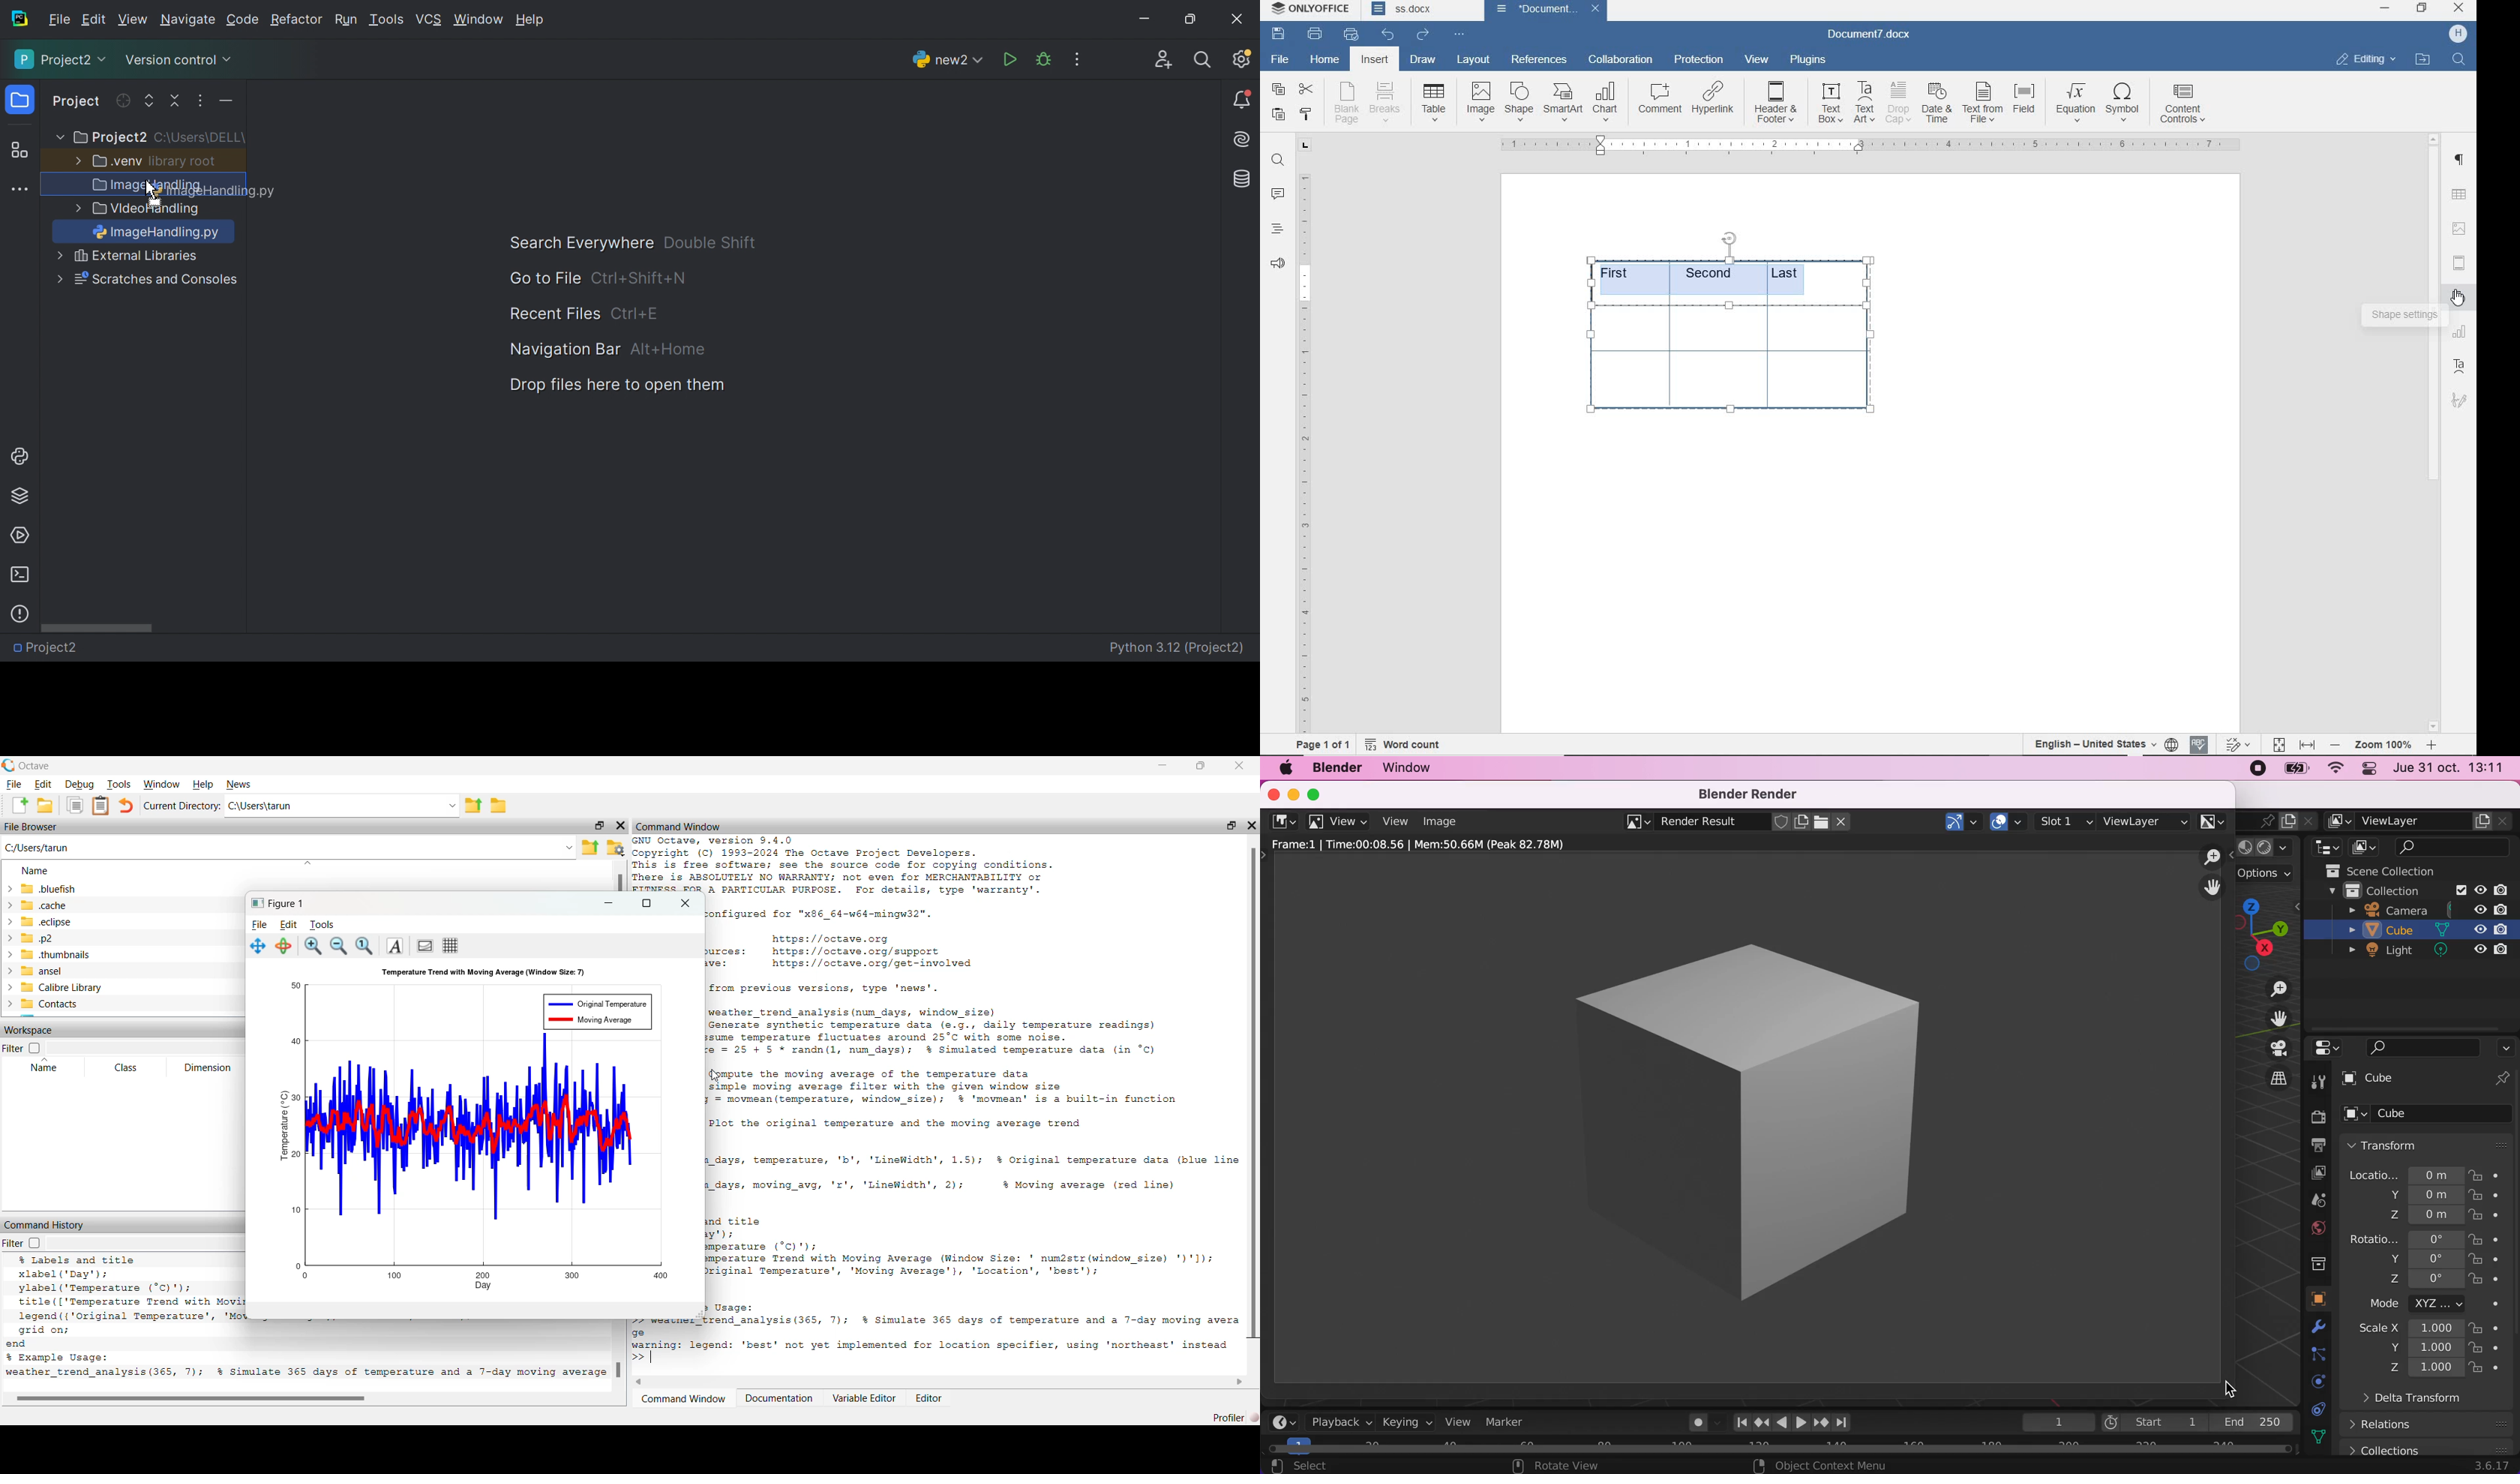 Image resolution: width=2520 pixels, height=1484 pixels. I want to click on document, so click(1532, 9).